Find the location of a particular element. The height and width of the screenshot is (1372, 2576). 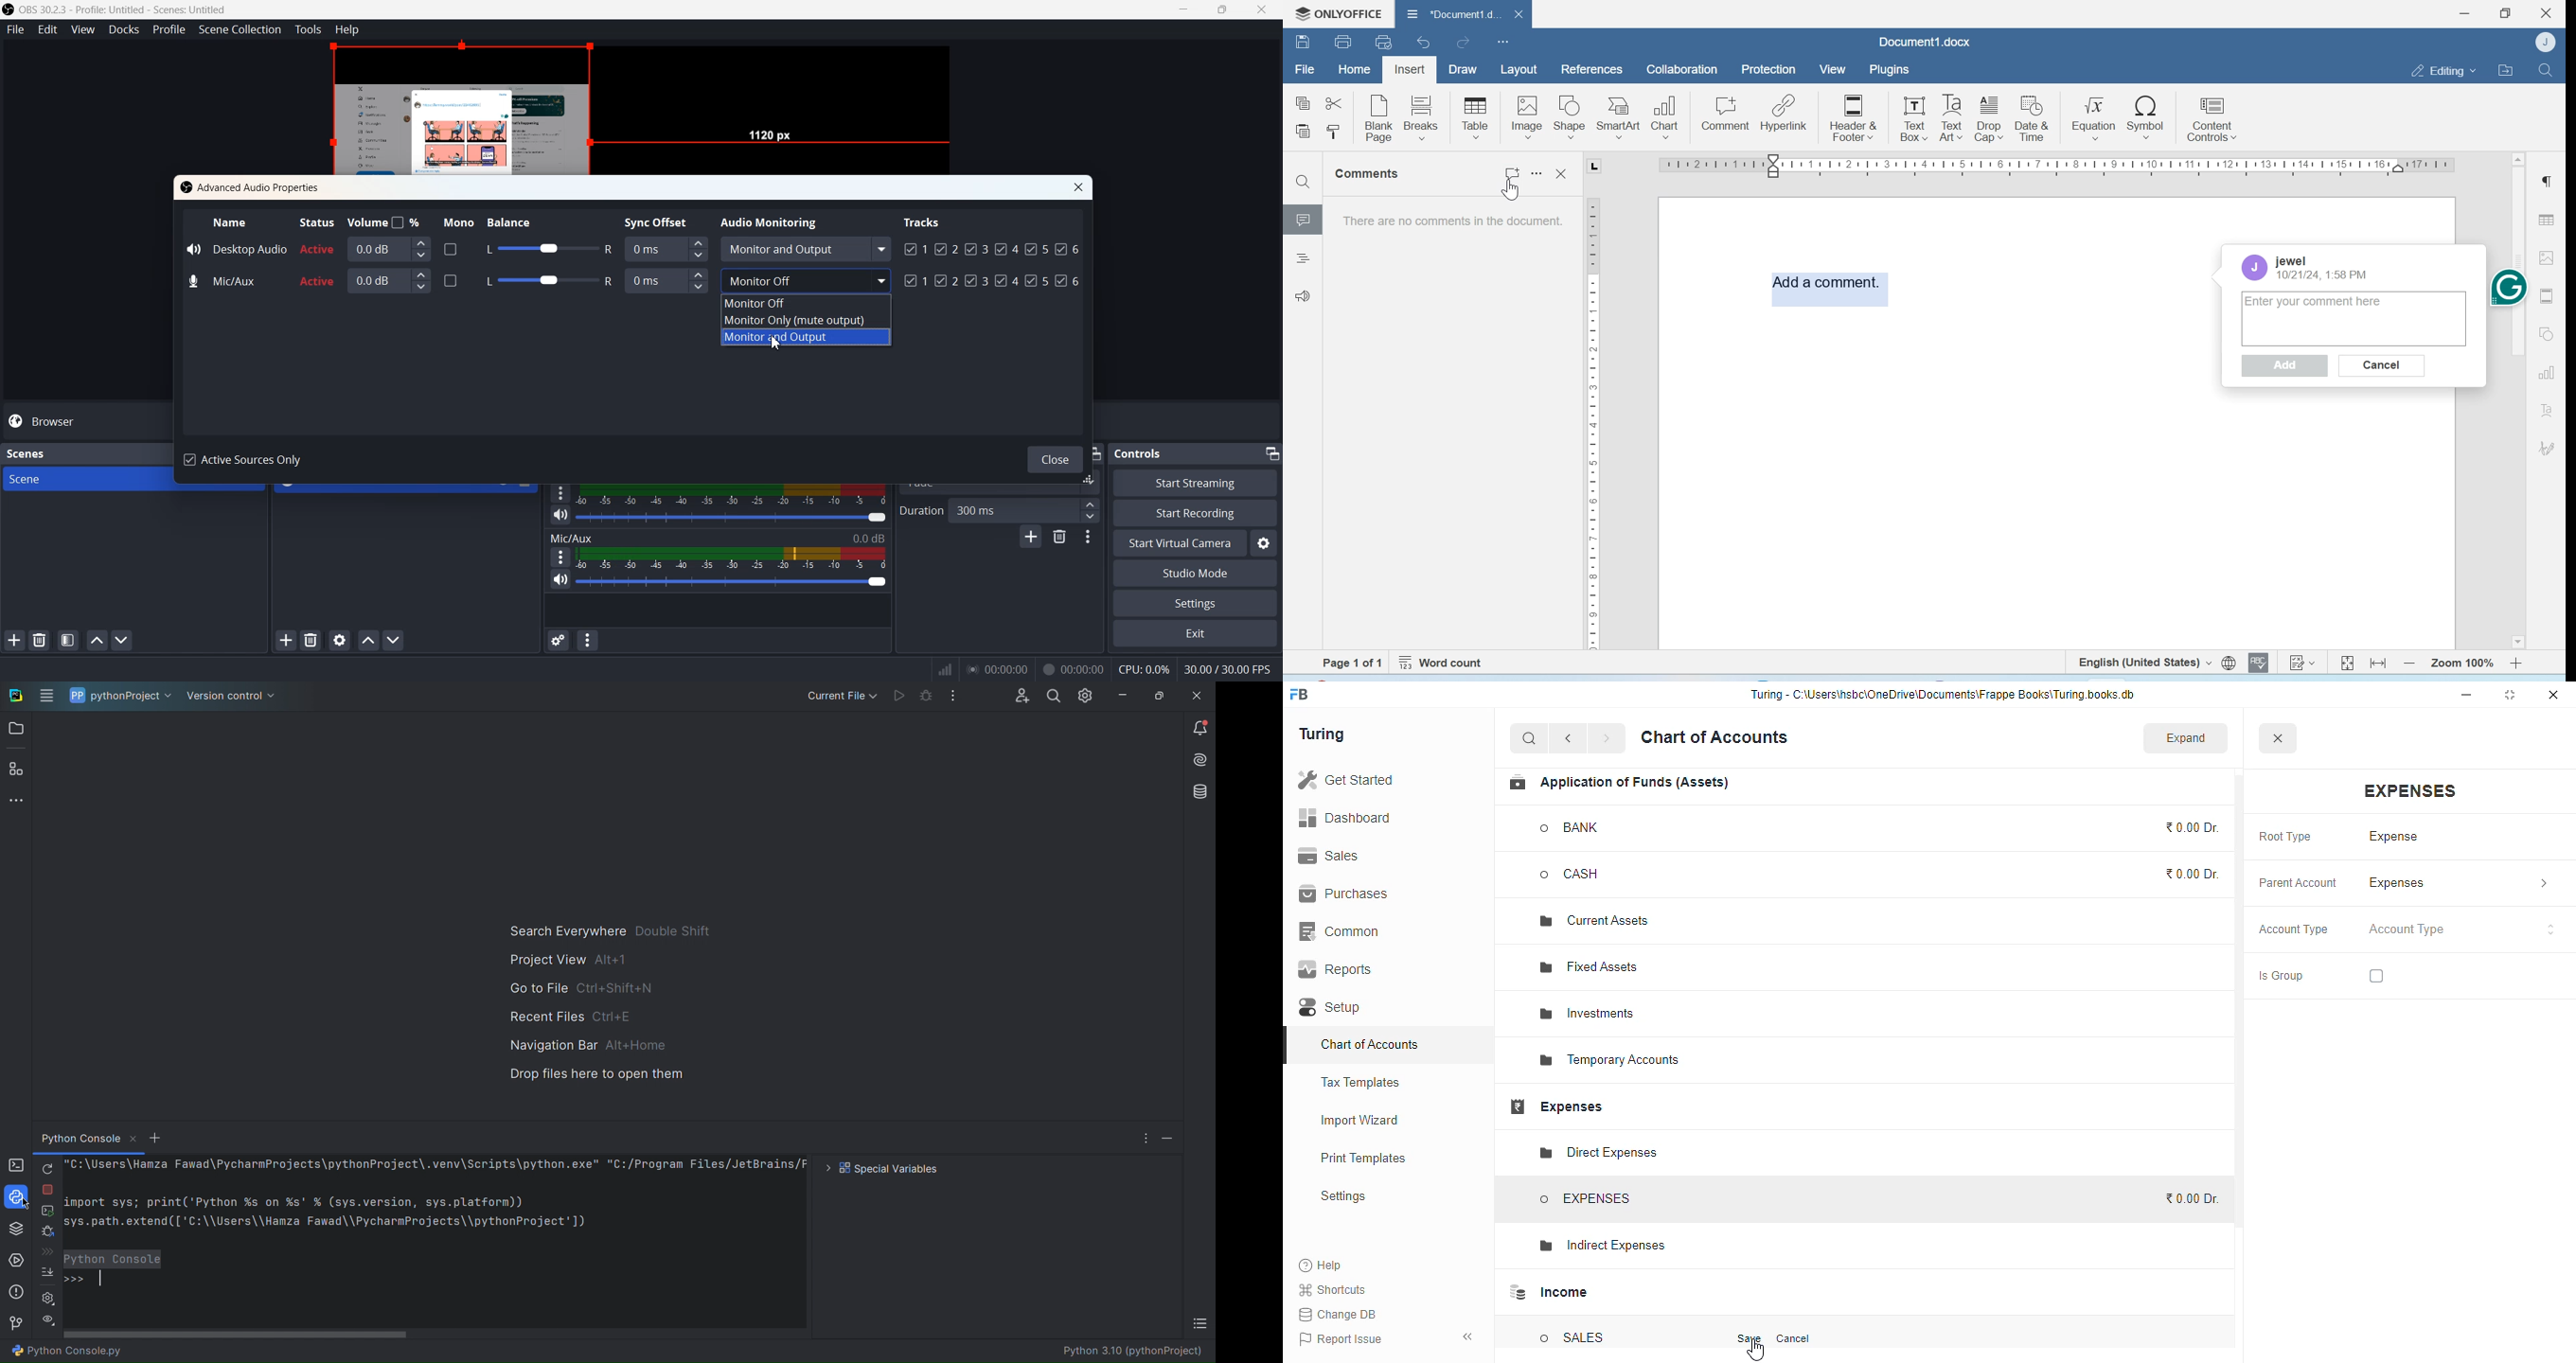

300 ms is located at coordinates (1026, 510).